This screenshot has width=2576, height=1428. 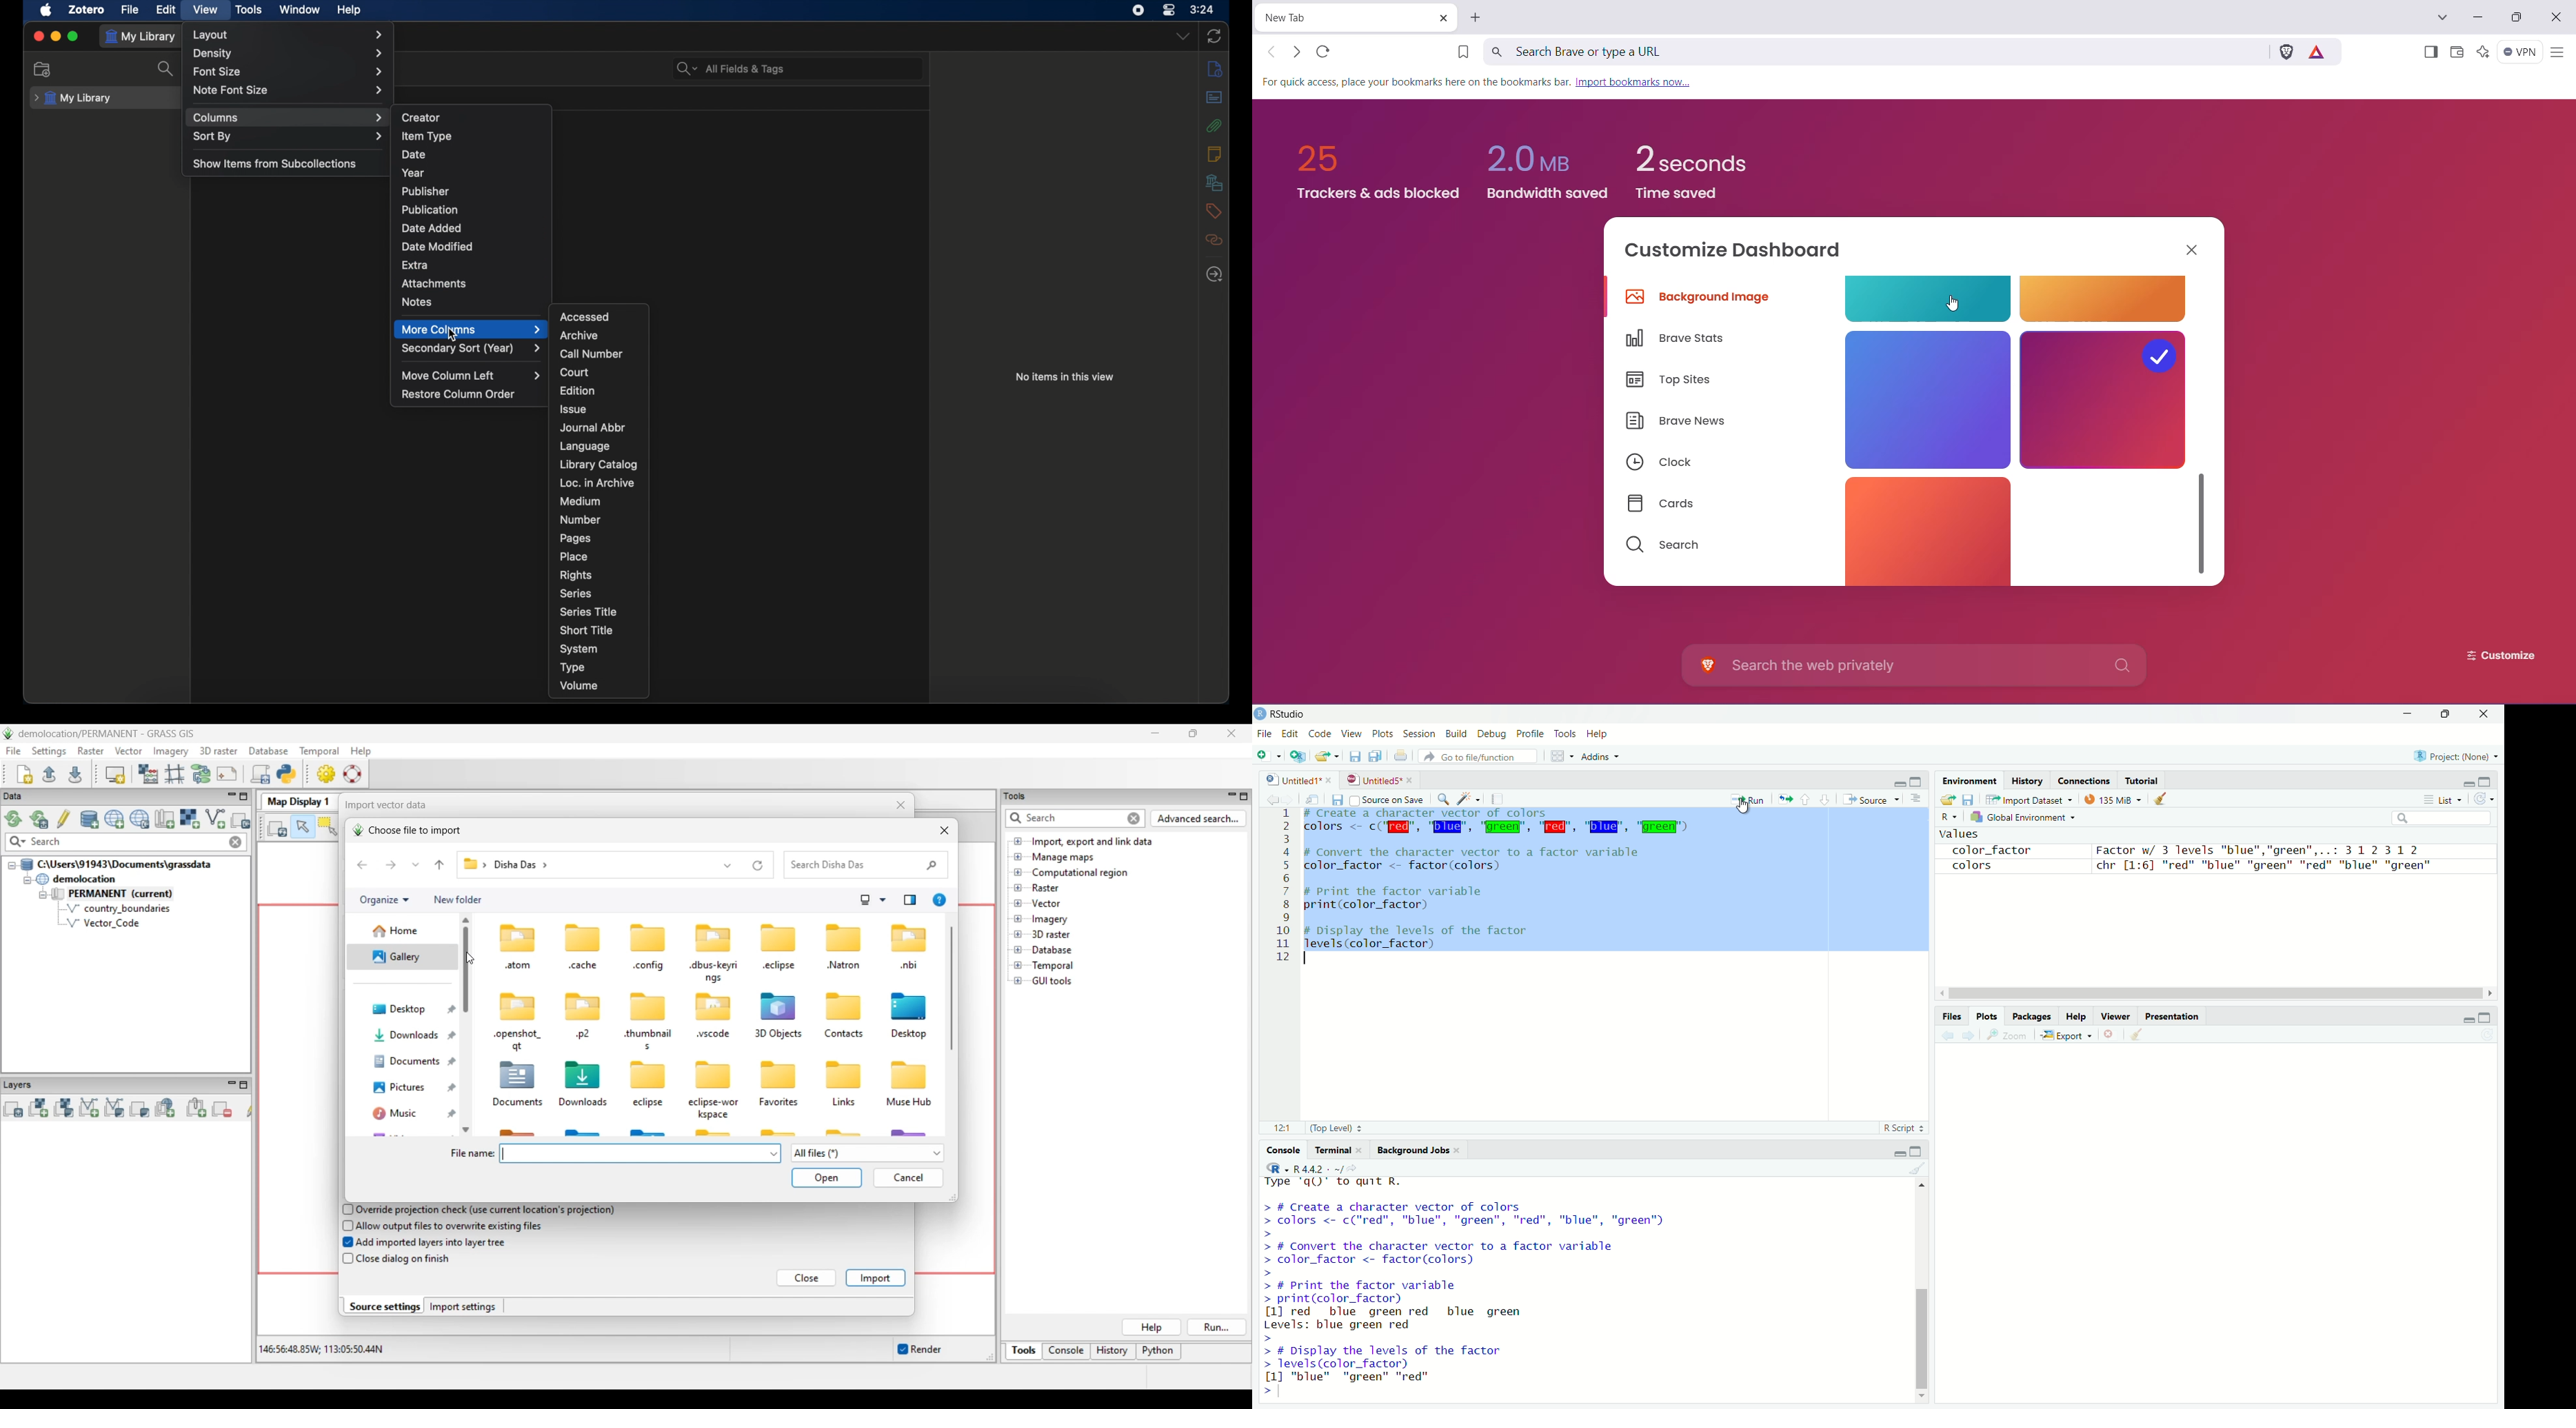 What do you see at coordinates (2462, 780) in the screenshot?
I see `minimize` at bounding box center [2462, 780].